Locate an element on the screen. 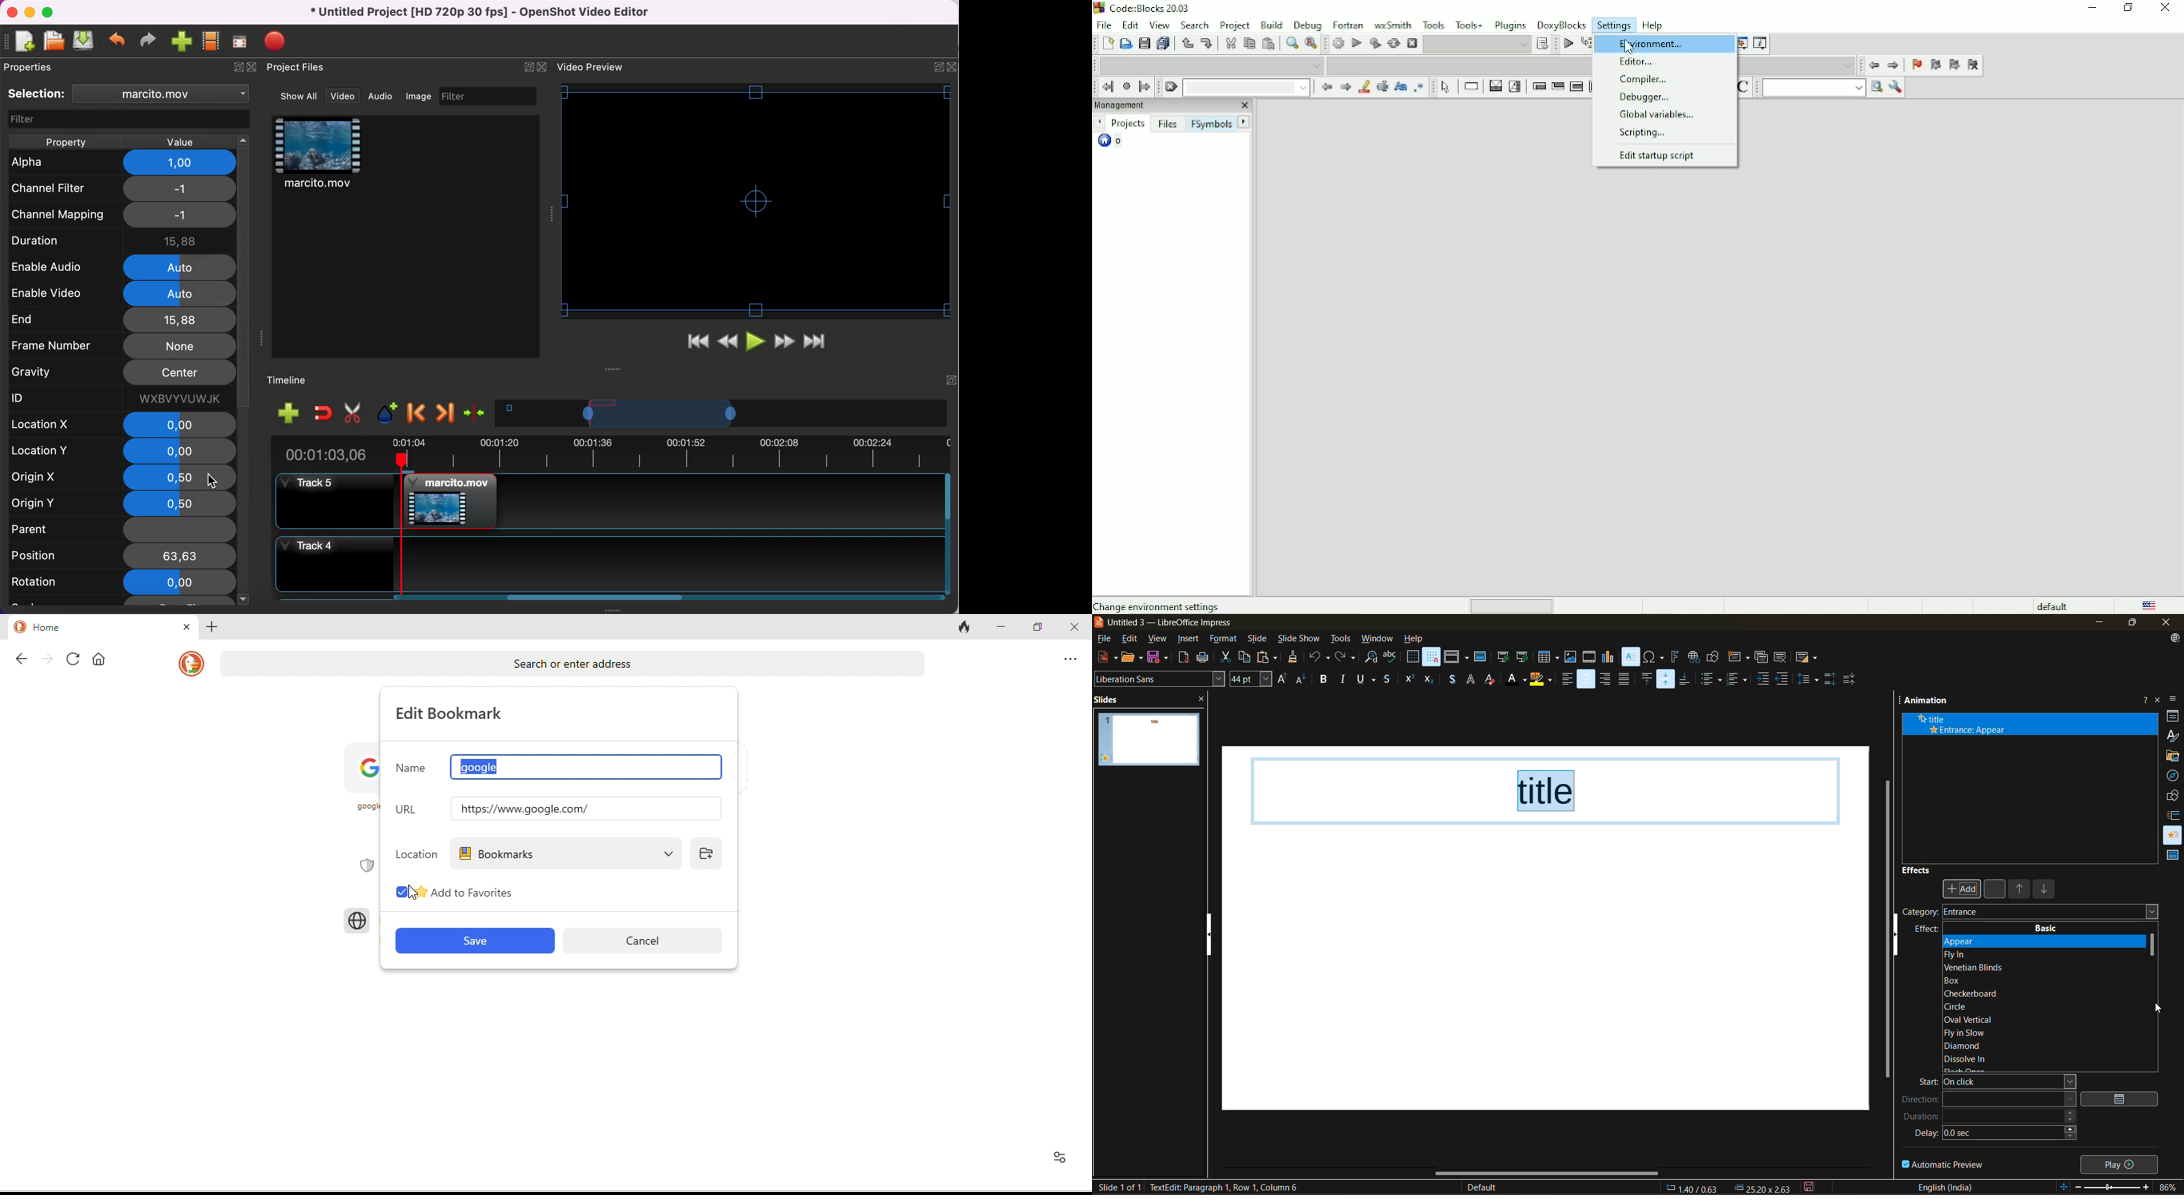 This screenshot has height=1204, width=2184. window is located at coordinates (1378, 640).